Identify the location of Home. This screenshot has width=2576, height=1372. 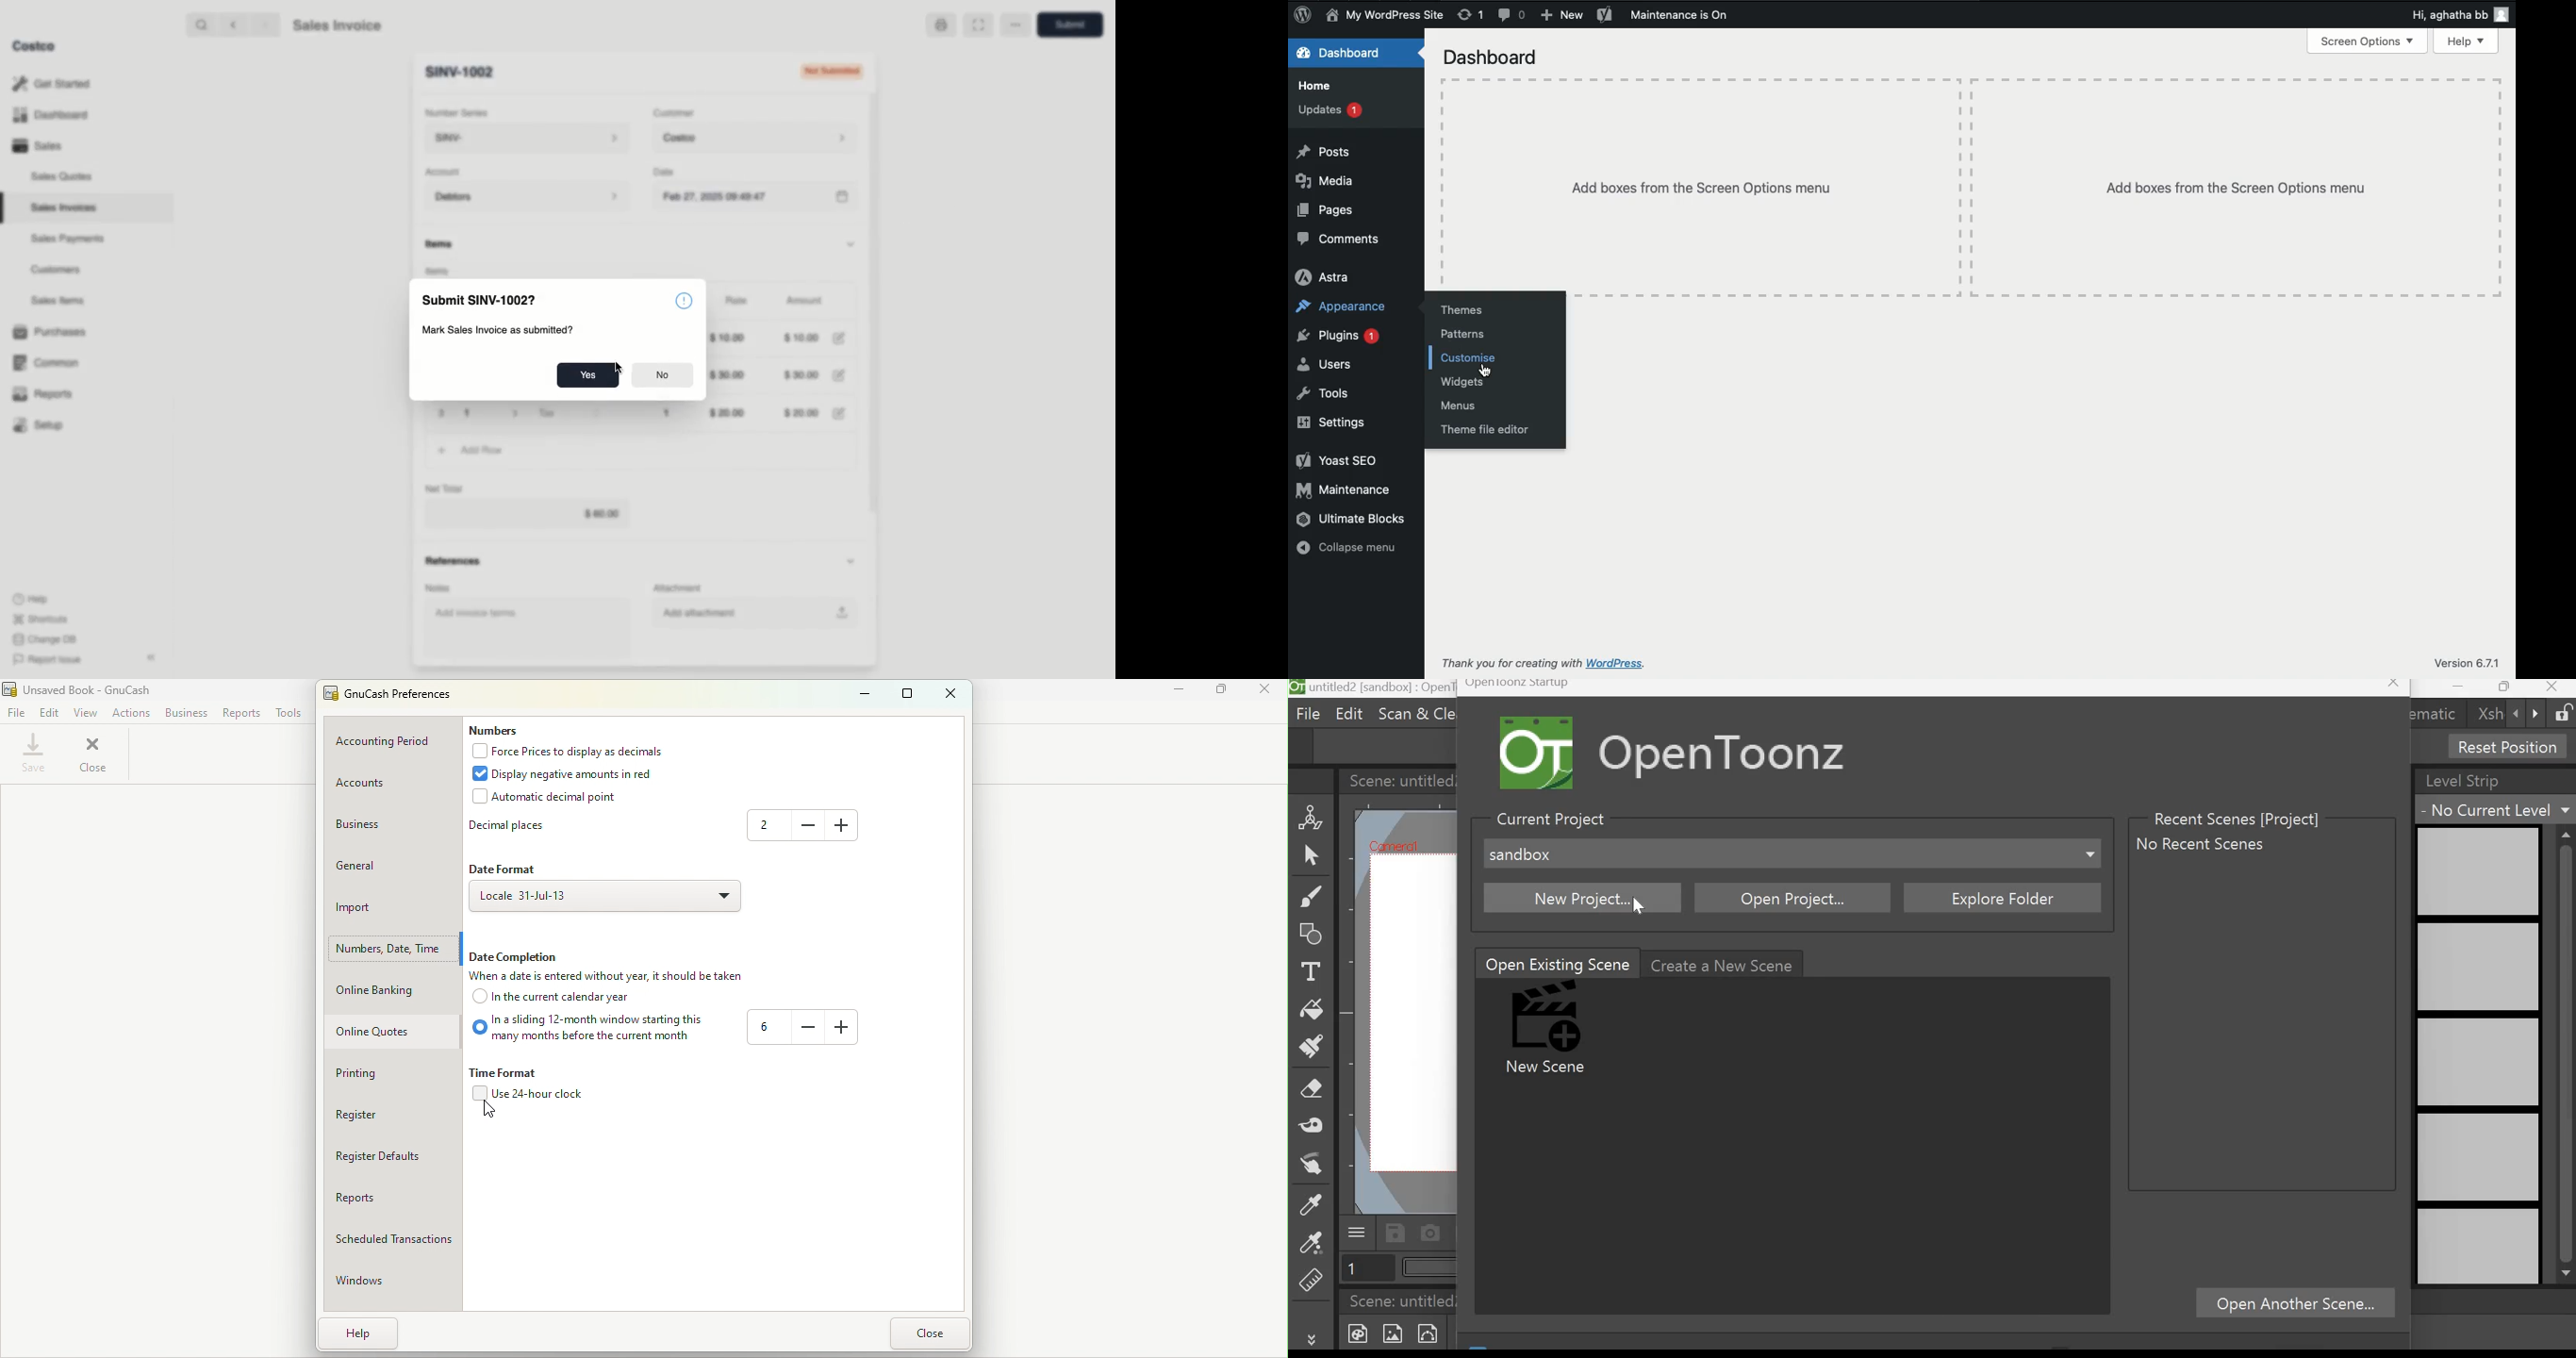
(1317, 86).